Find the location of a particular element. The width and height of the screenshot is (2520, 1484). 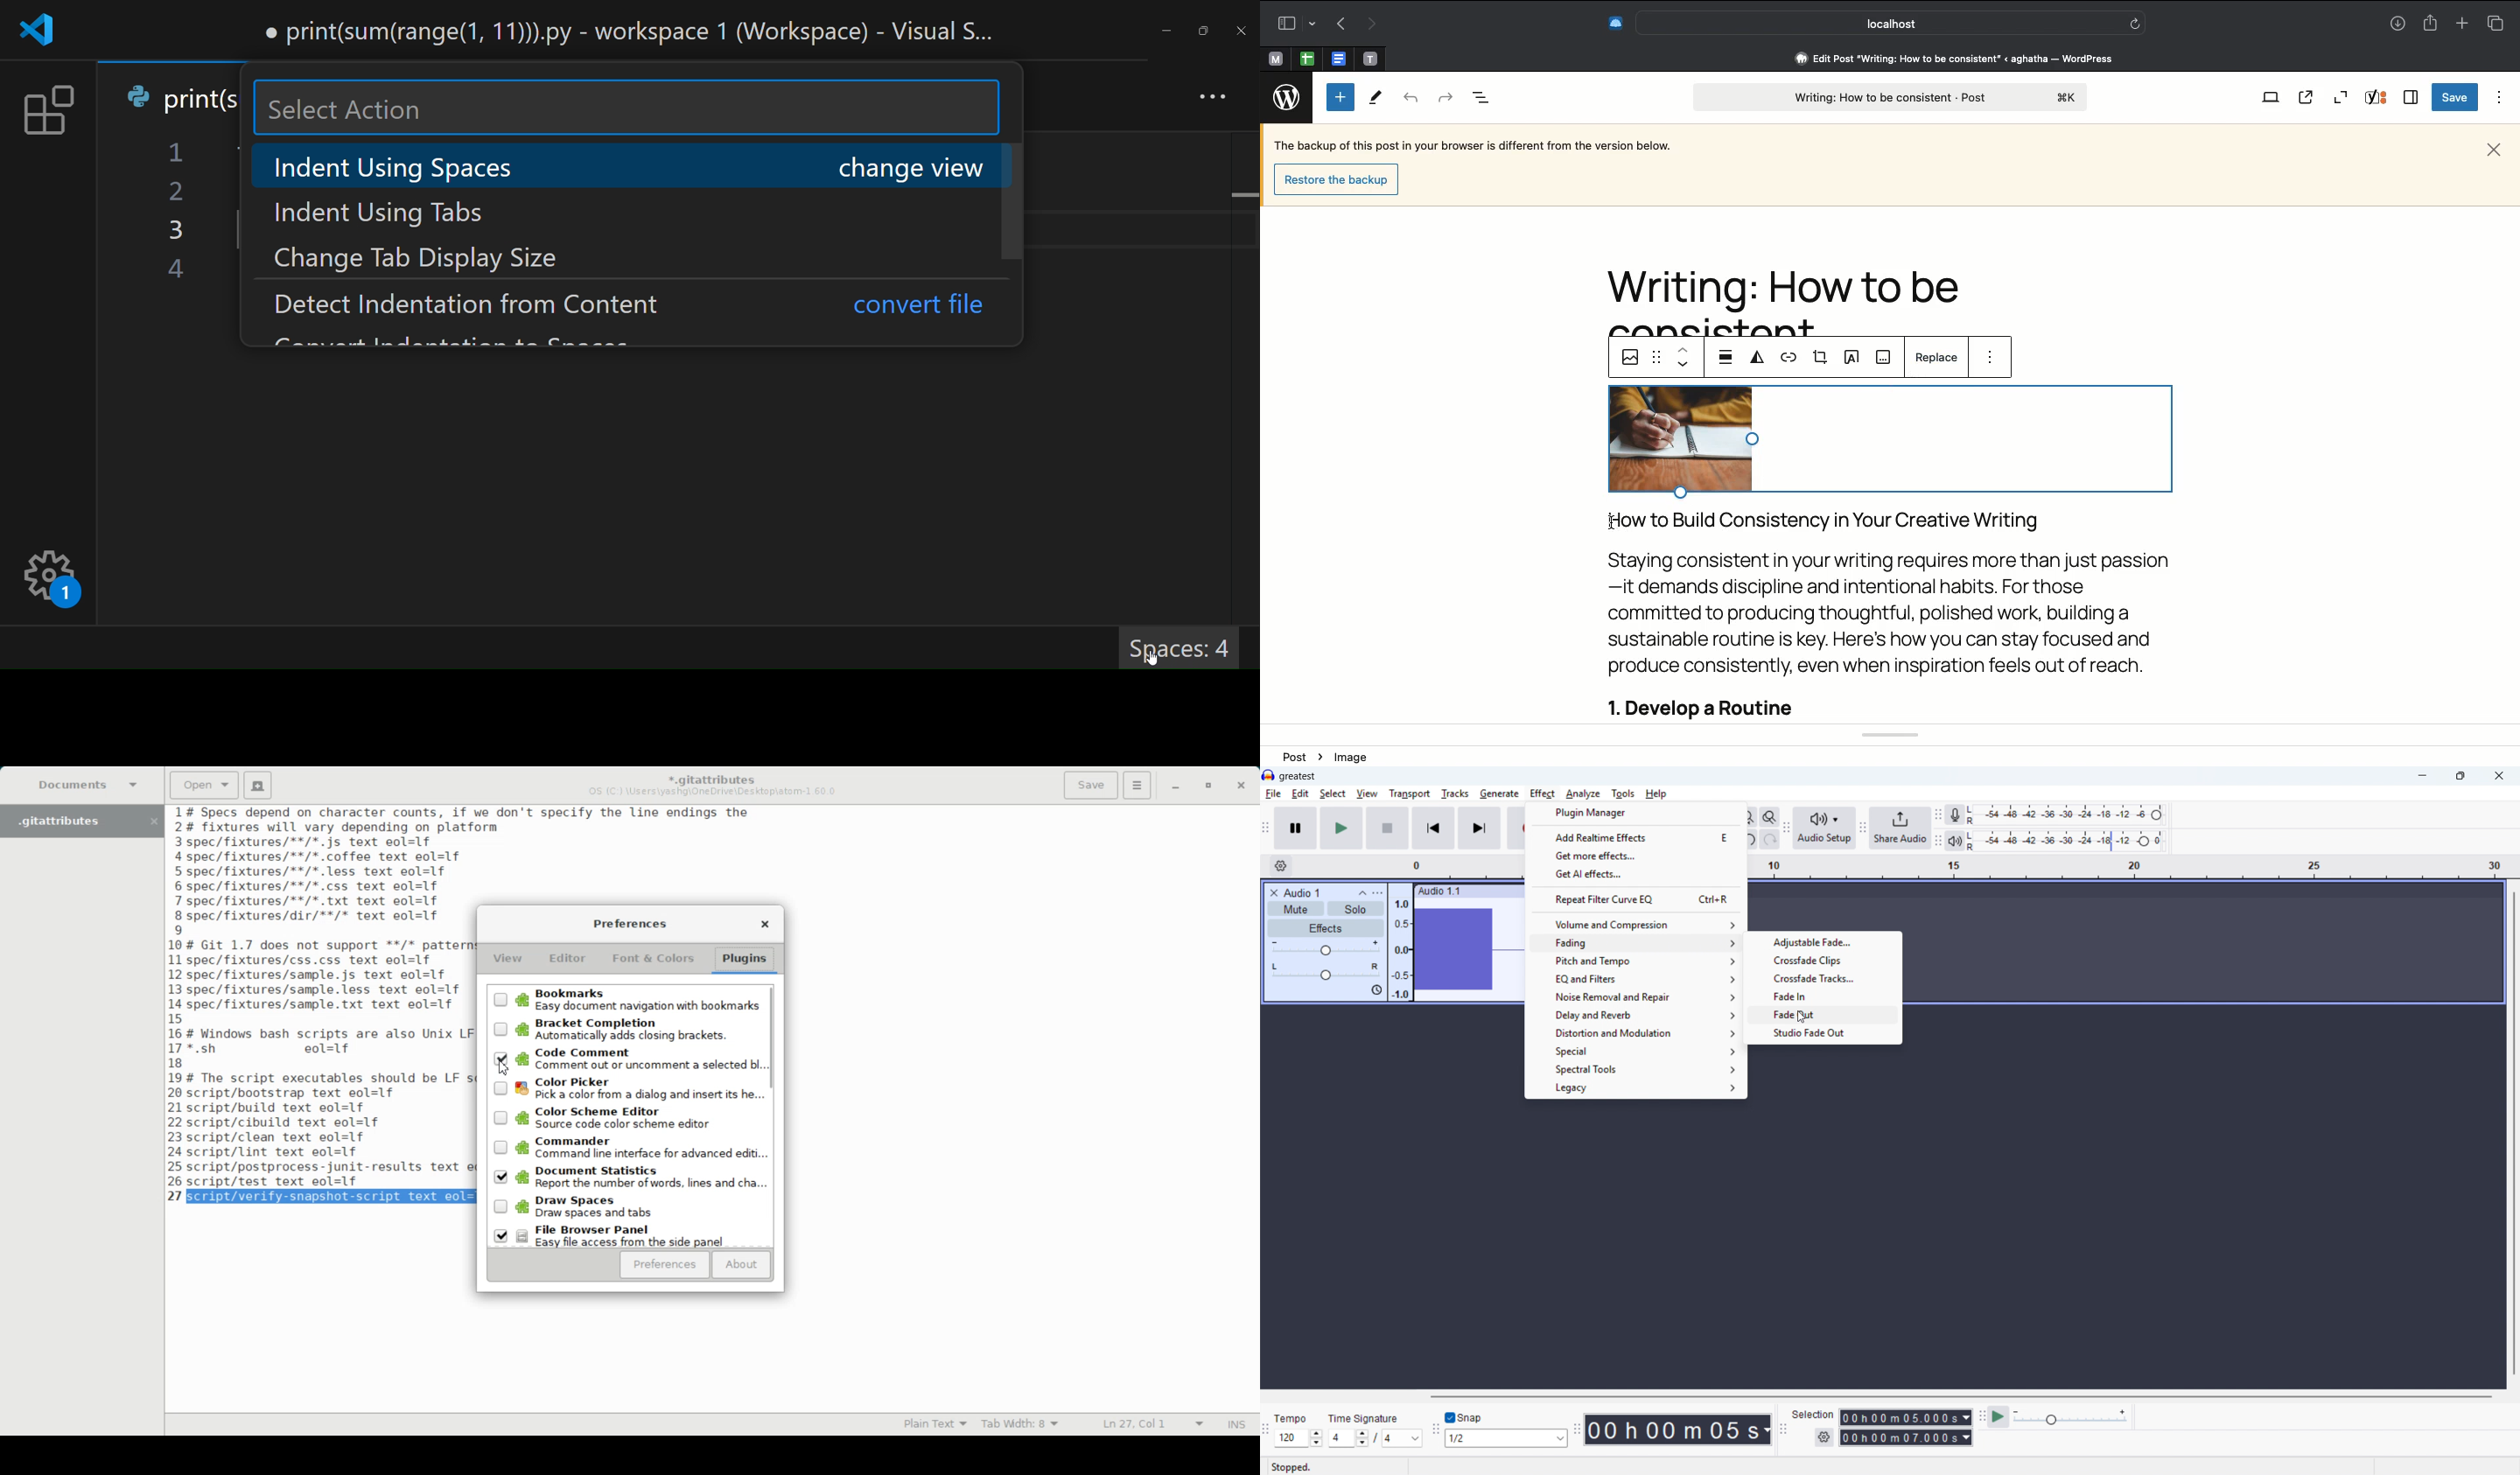

Pinned tabs is located at coordinates (1306, 58).